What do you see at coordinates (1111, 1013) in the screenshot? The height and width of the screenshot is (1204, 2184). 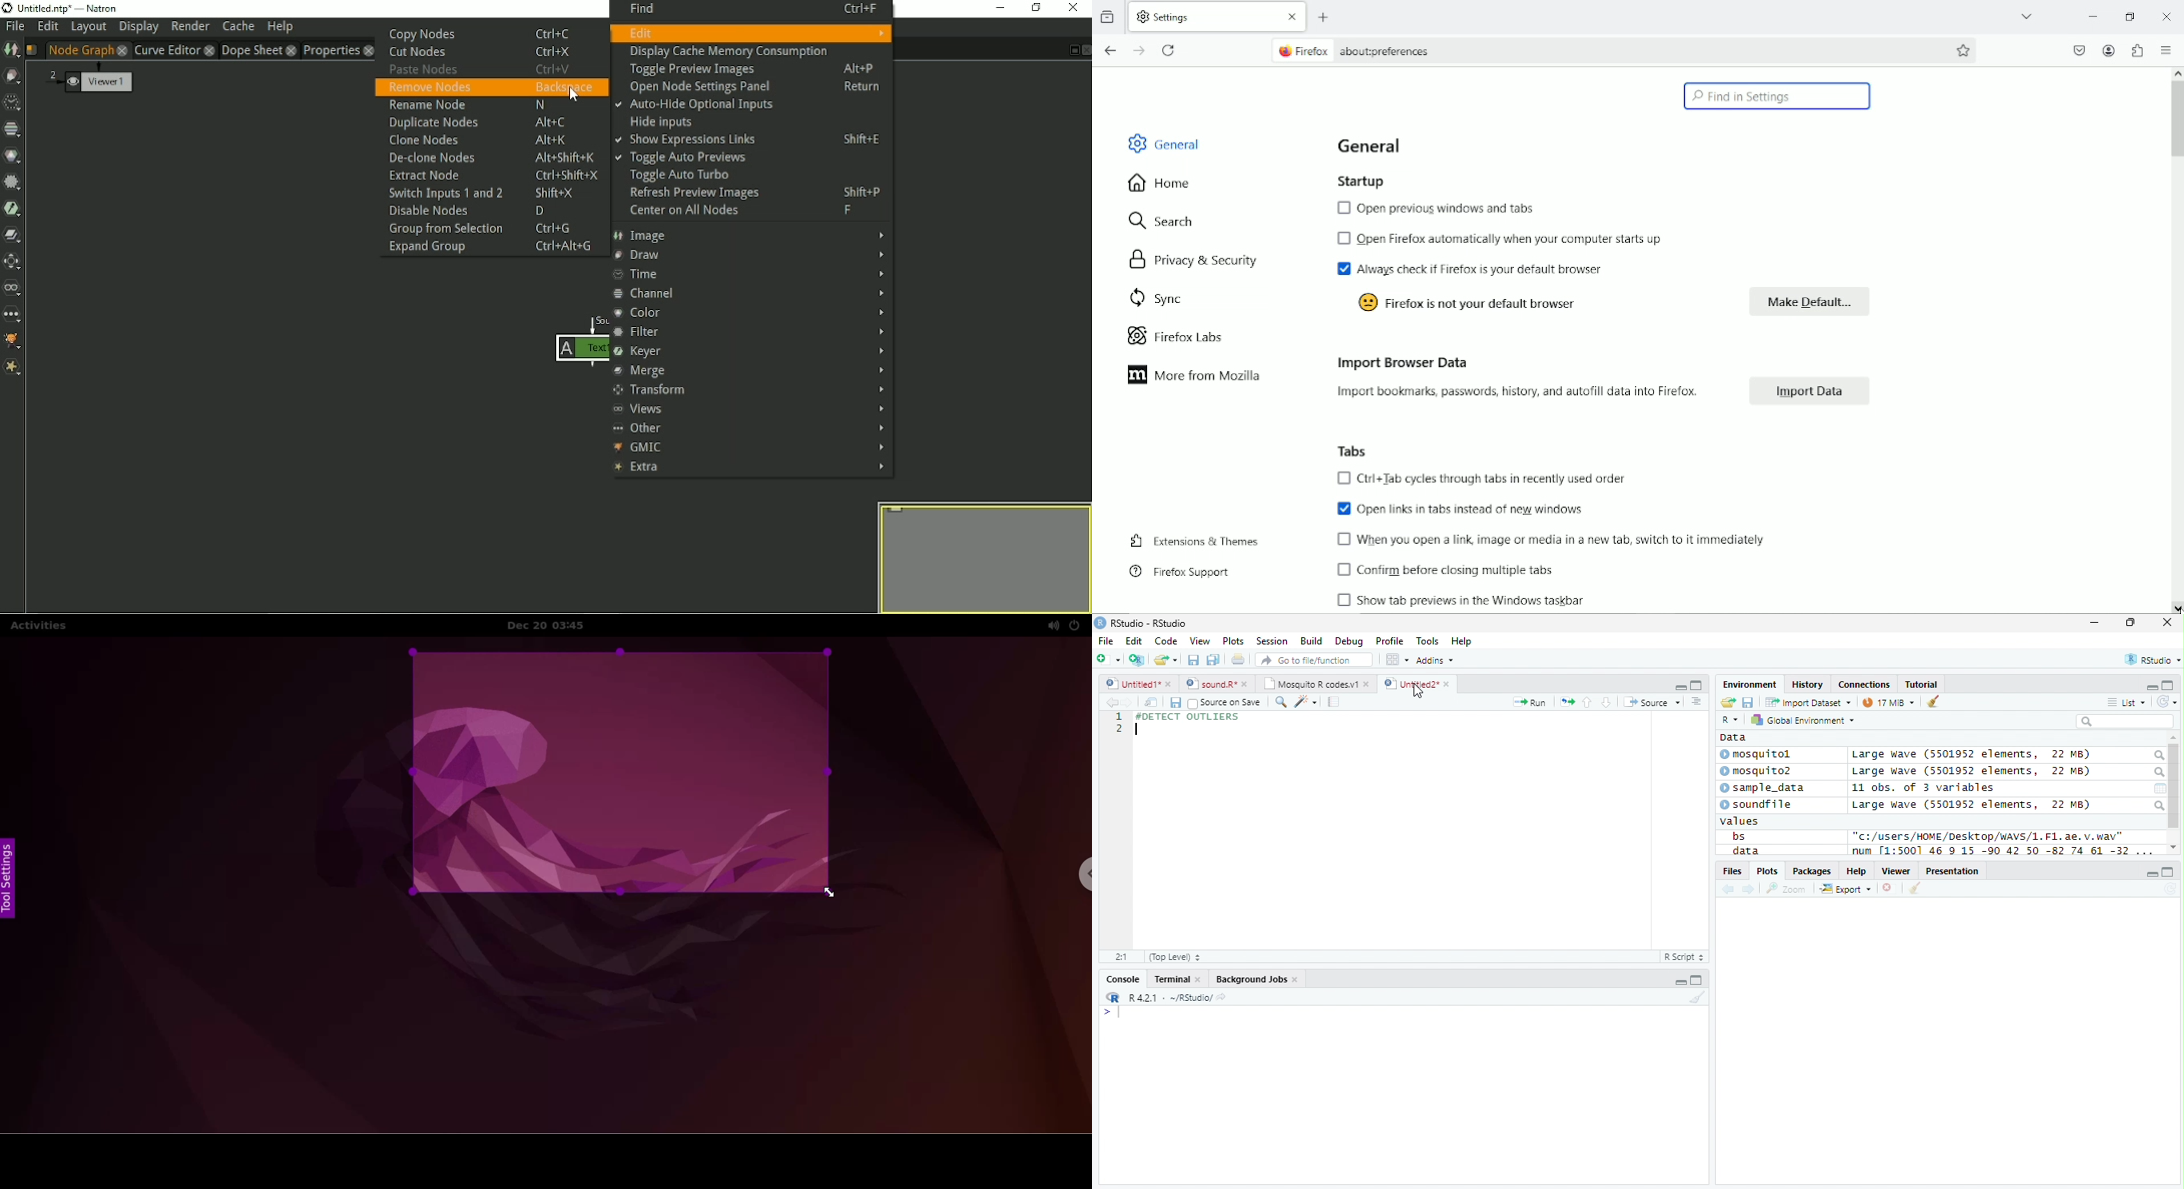 I see `typing cursor` at bounding box center [1111, 1013].